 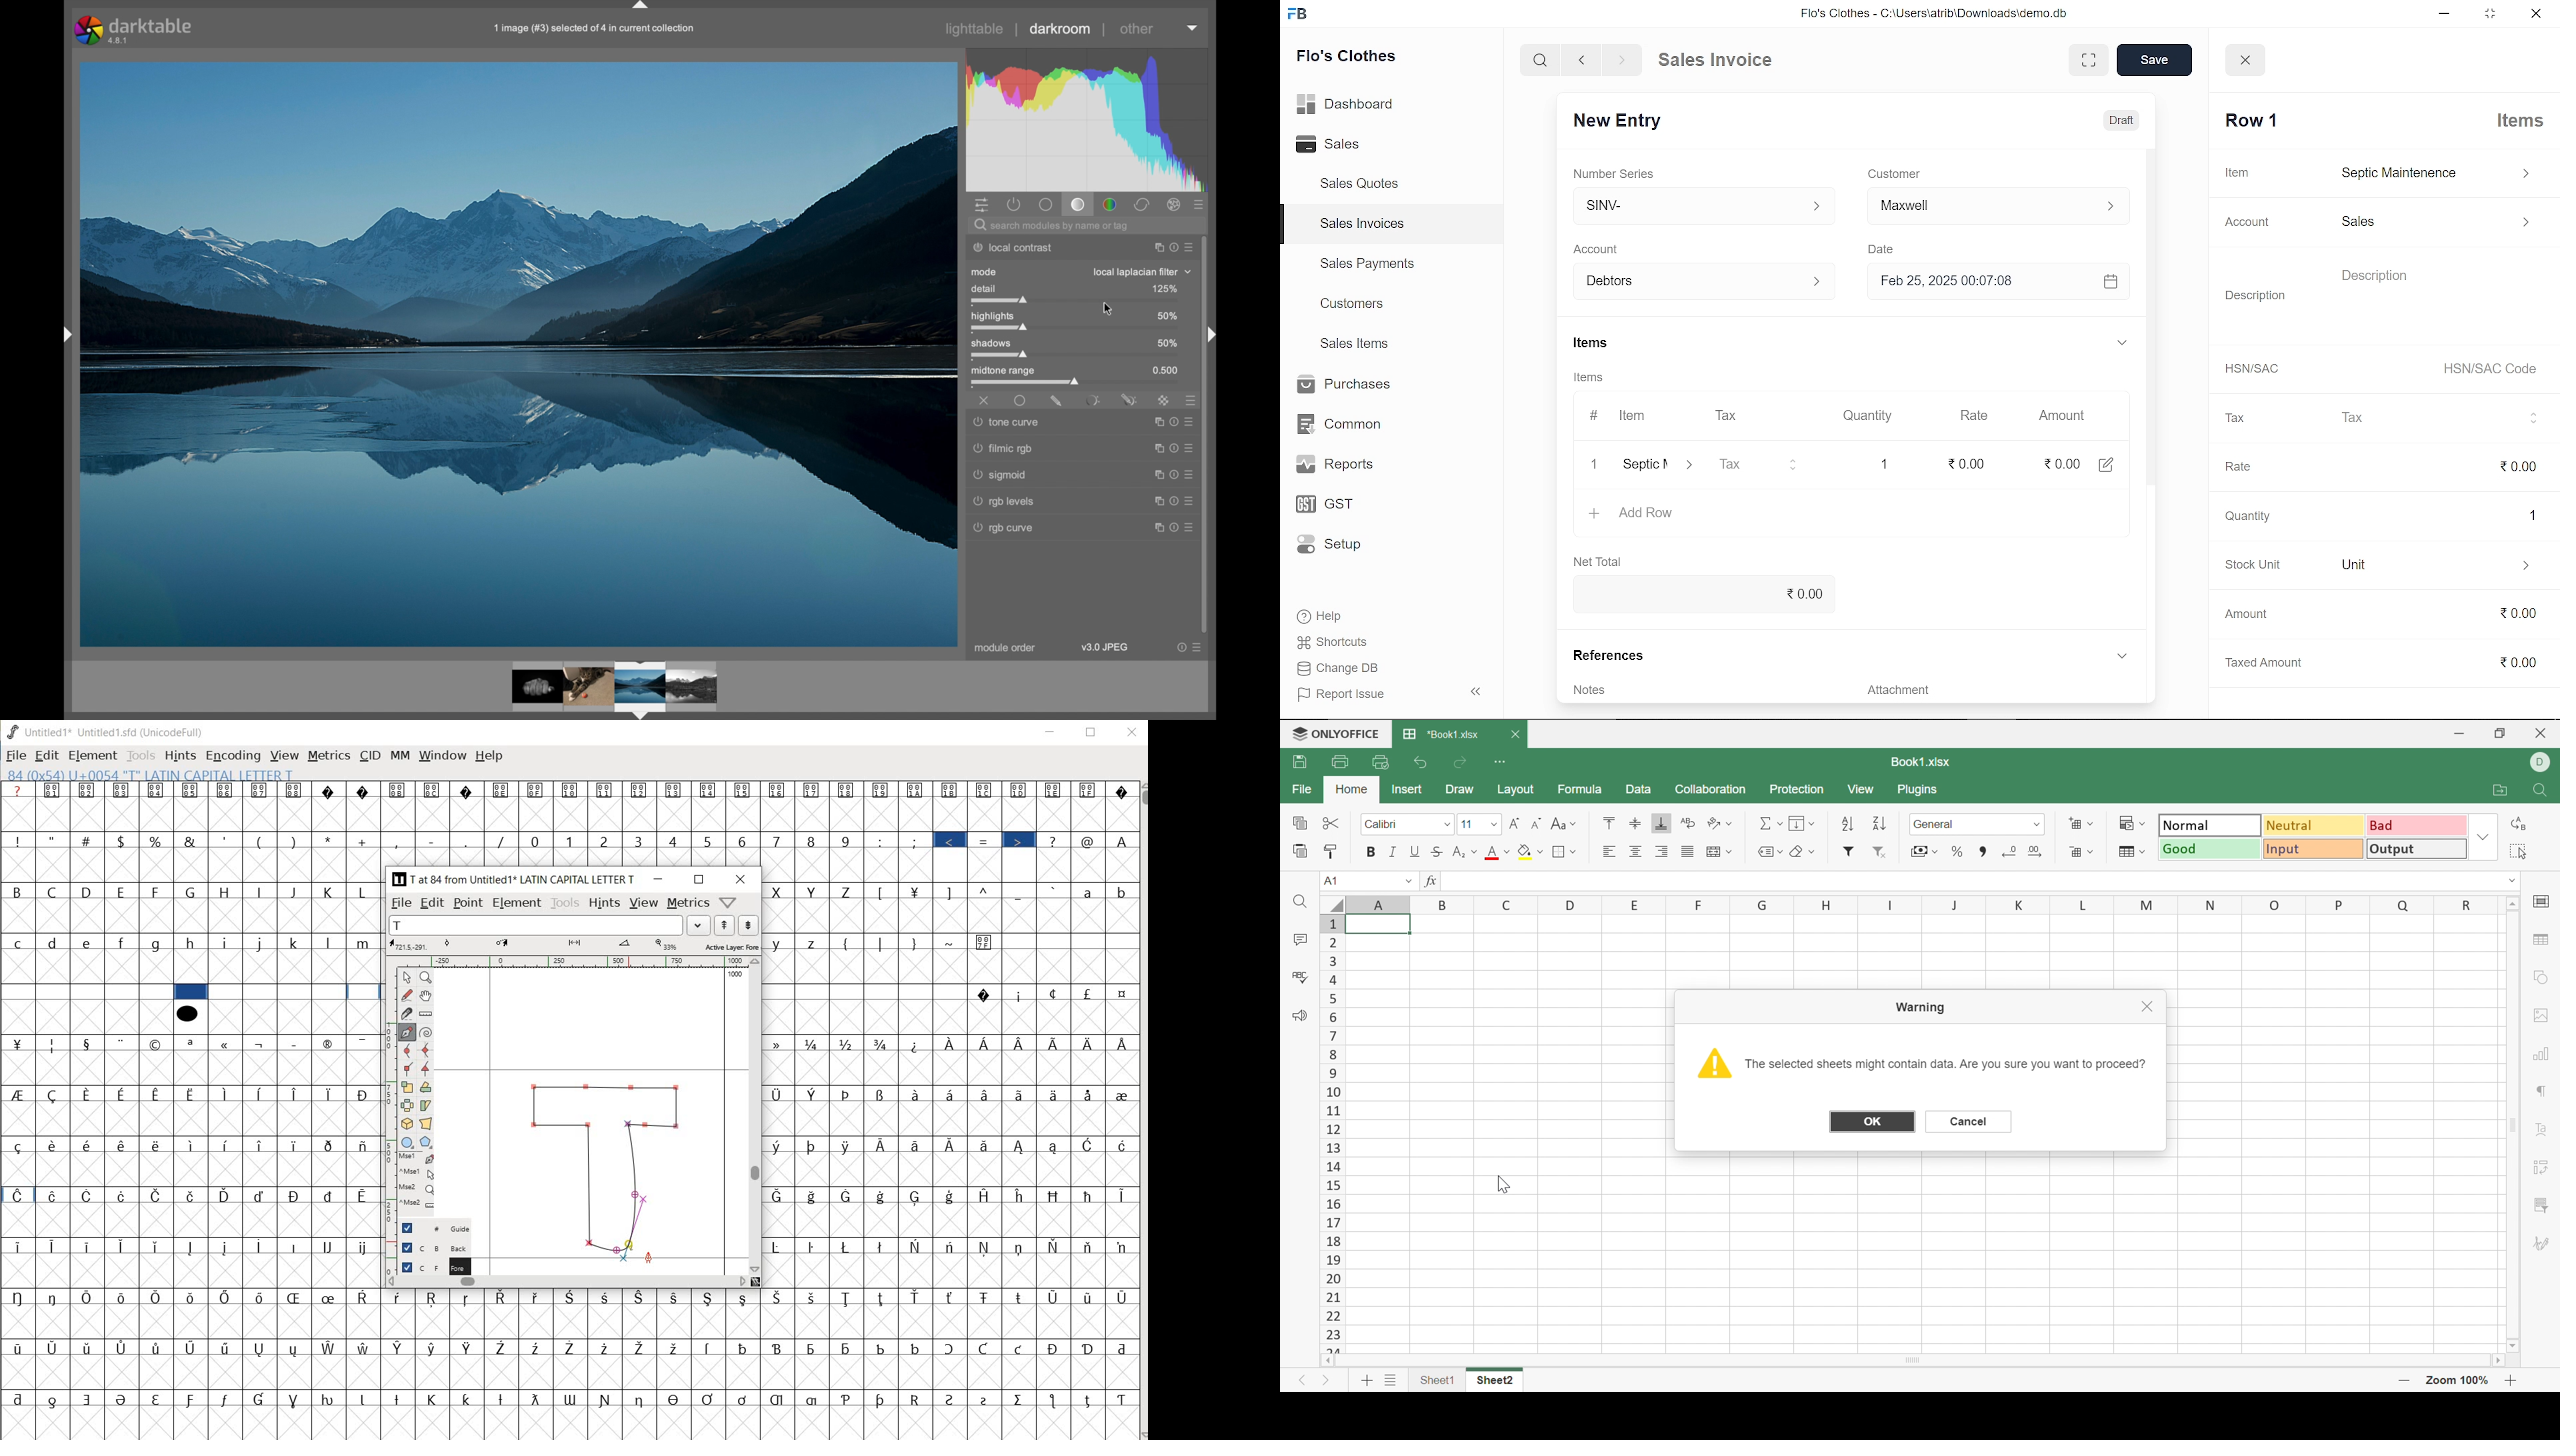 I want to click on Symbol, so click(x=331, y=1398).